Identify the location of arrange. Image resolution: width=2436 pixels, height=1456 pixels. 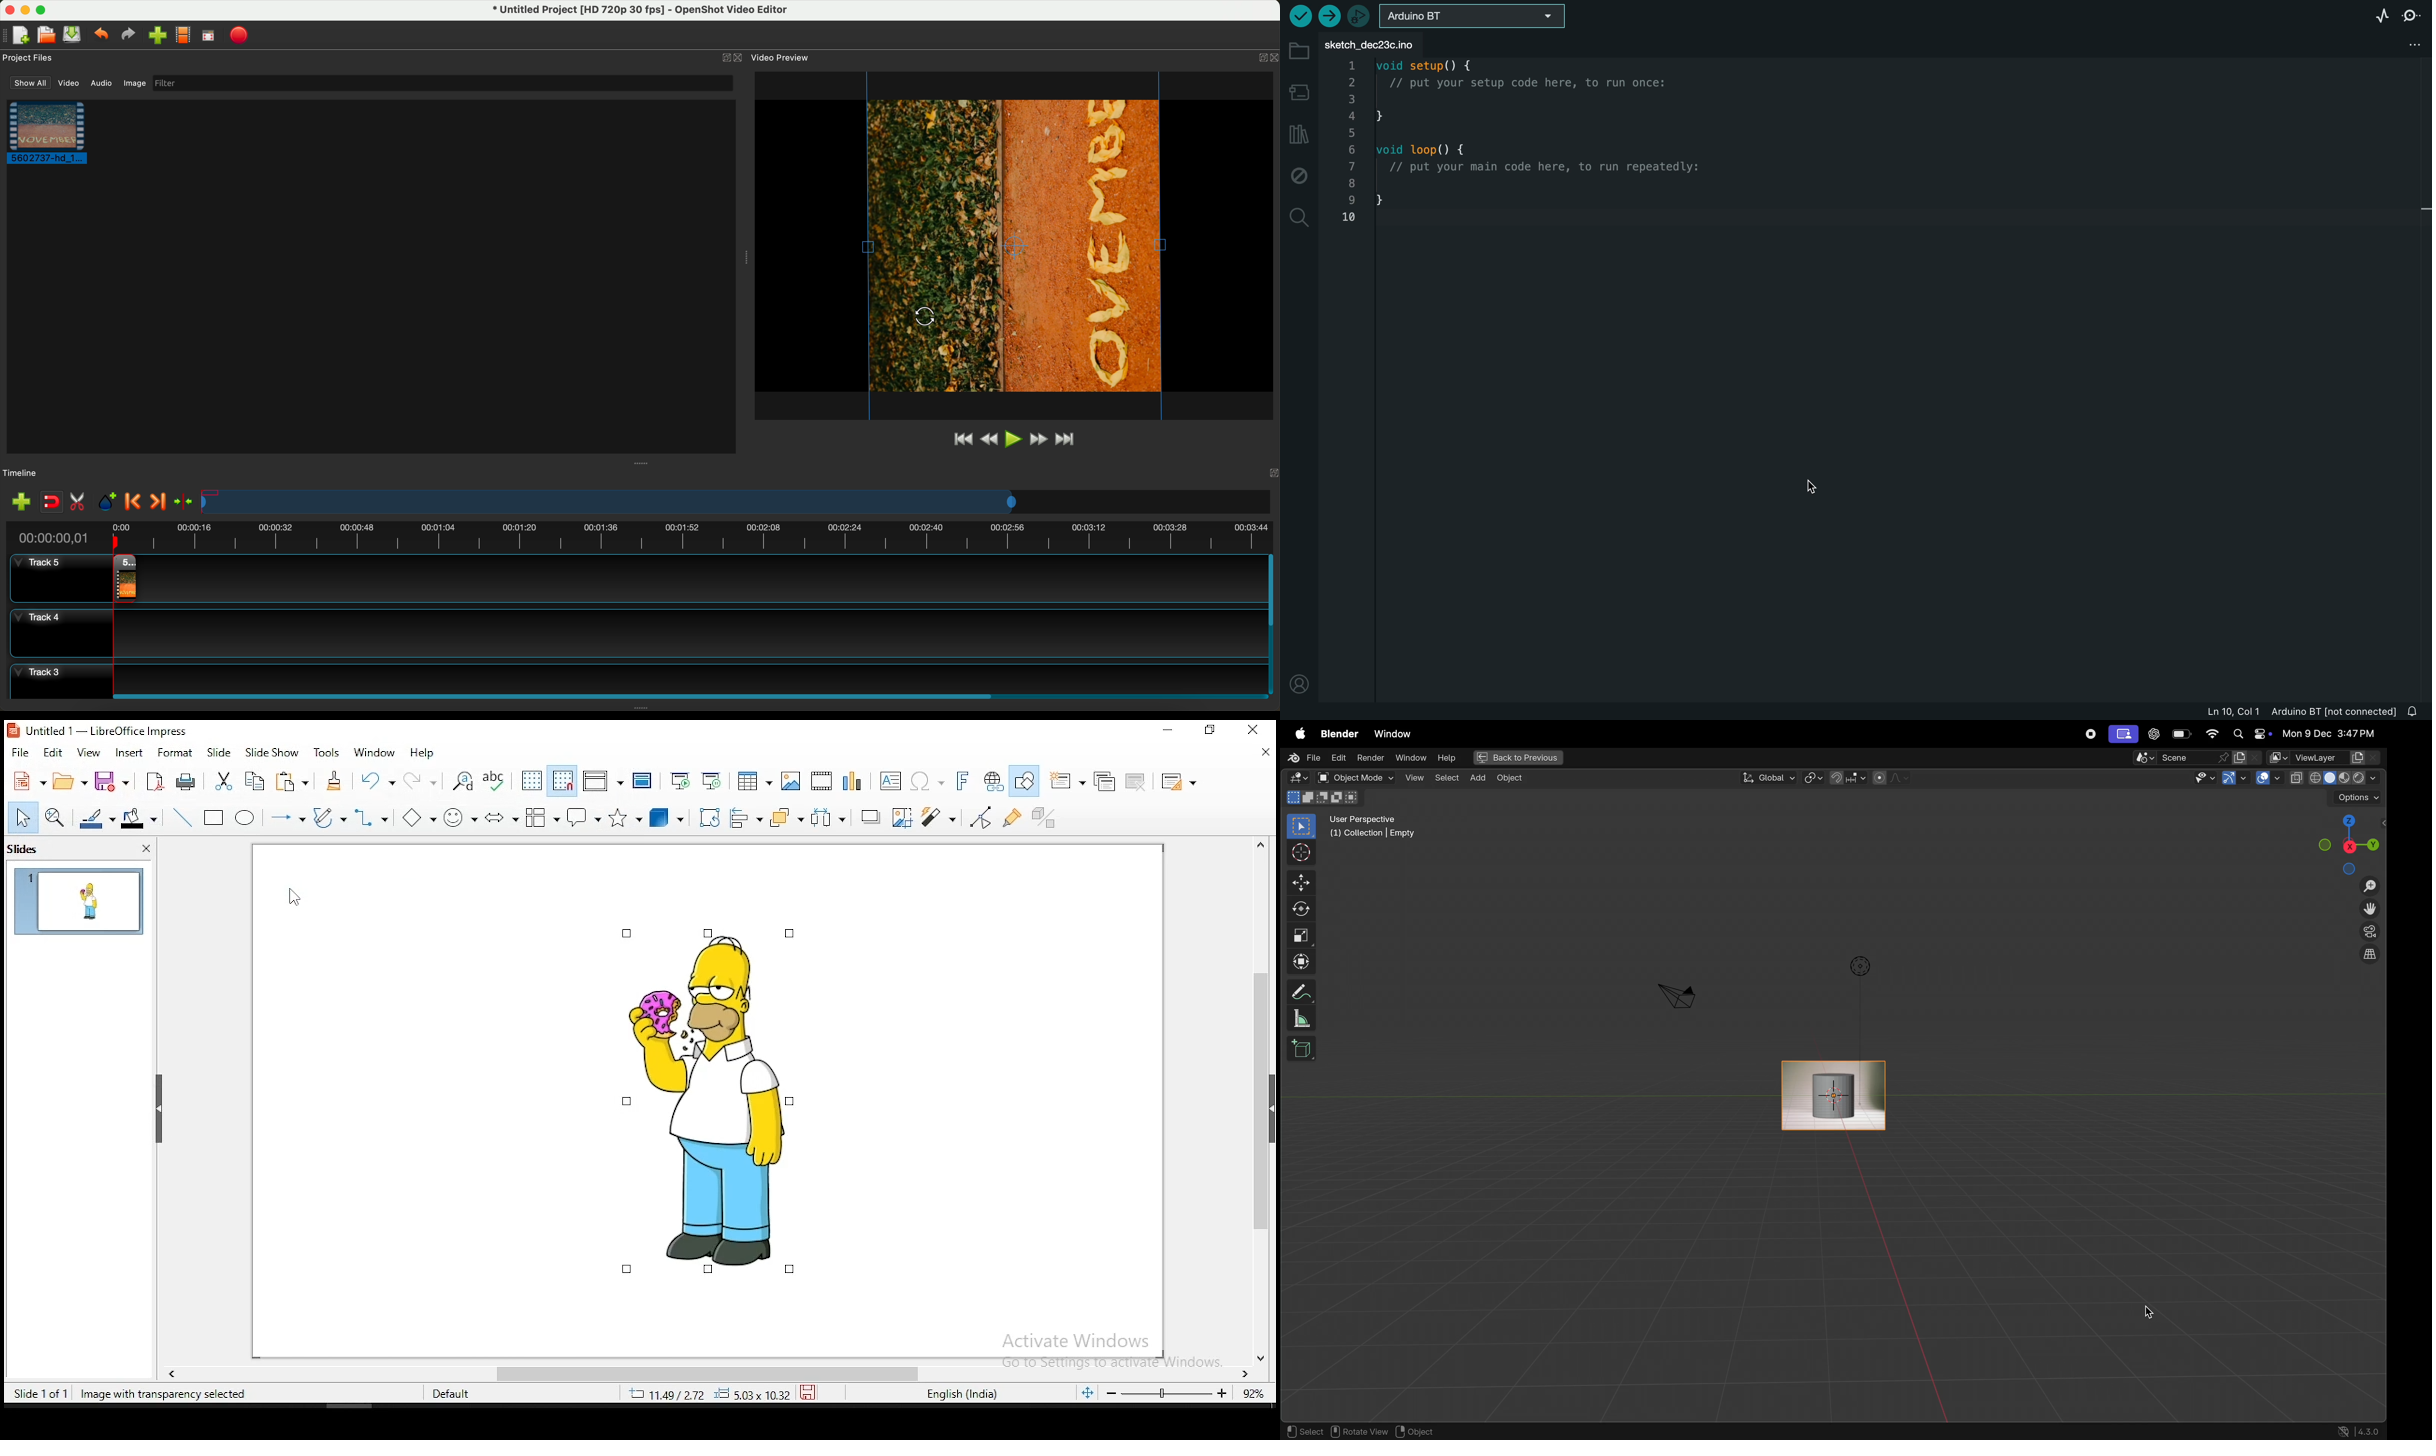
(785, 815).